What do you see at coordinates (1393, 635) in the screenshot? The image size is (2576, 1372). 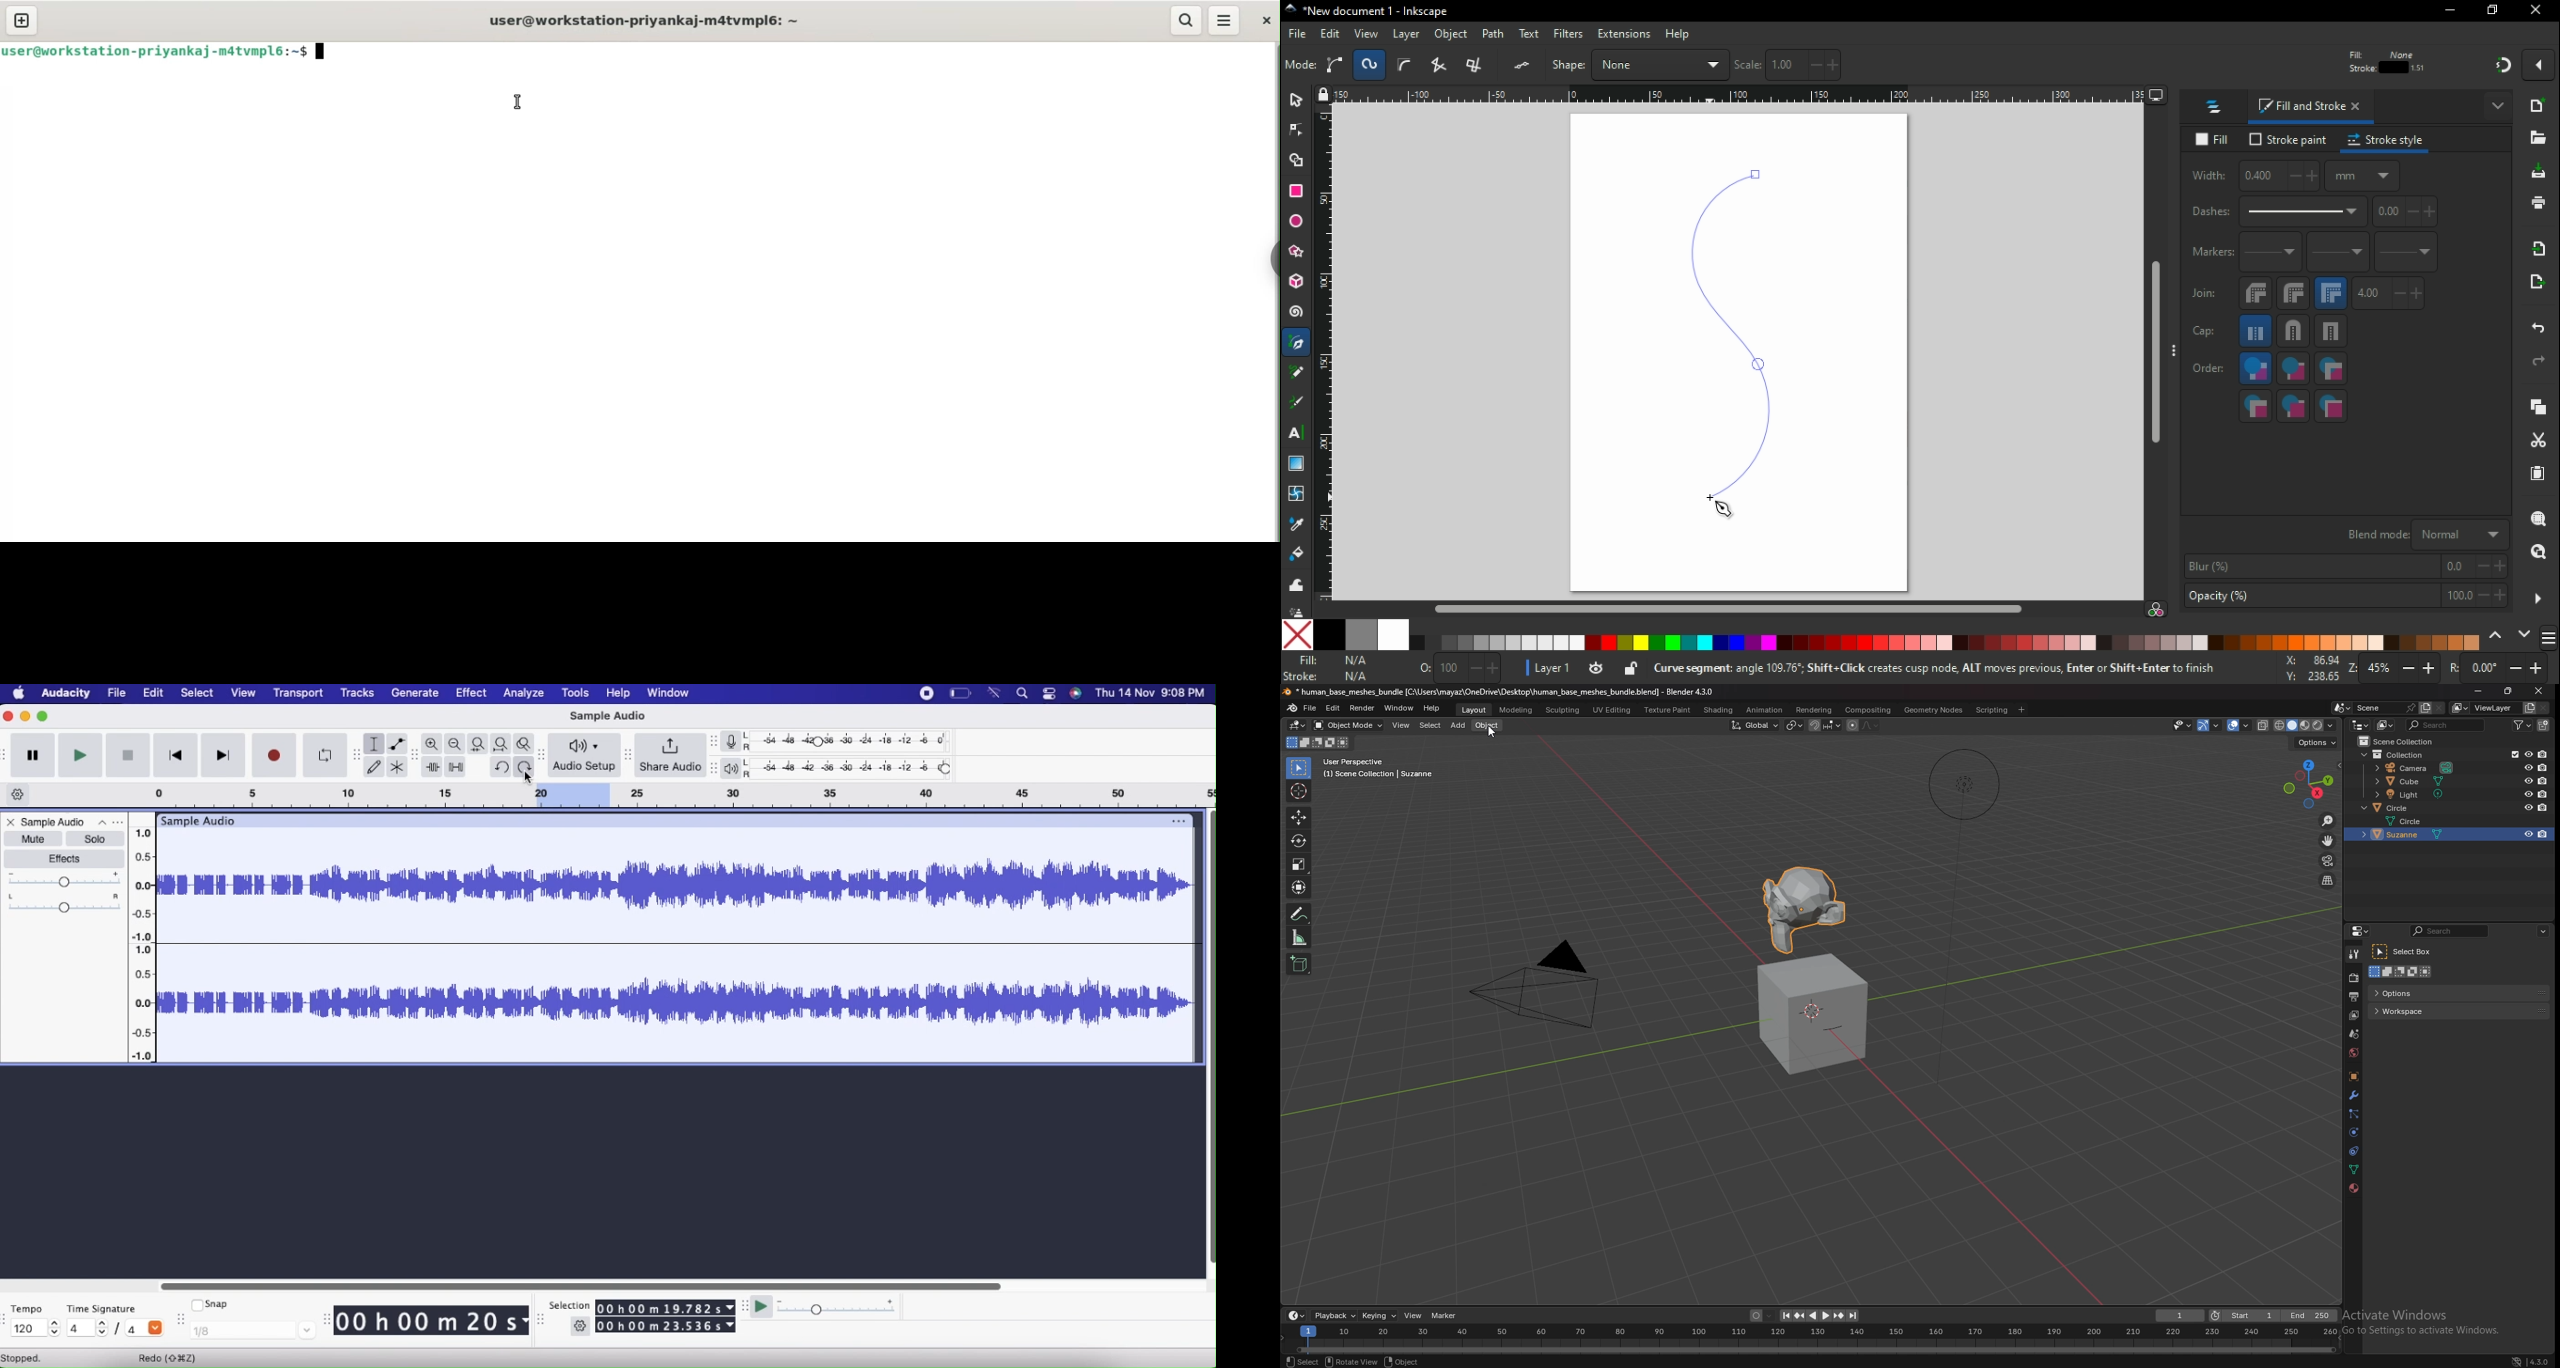 I see `white` at bounding box center [1393, 635].